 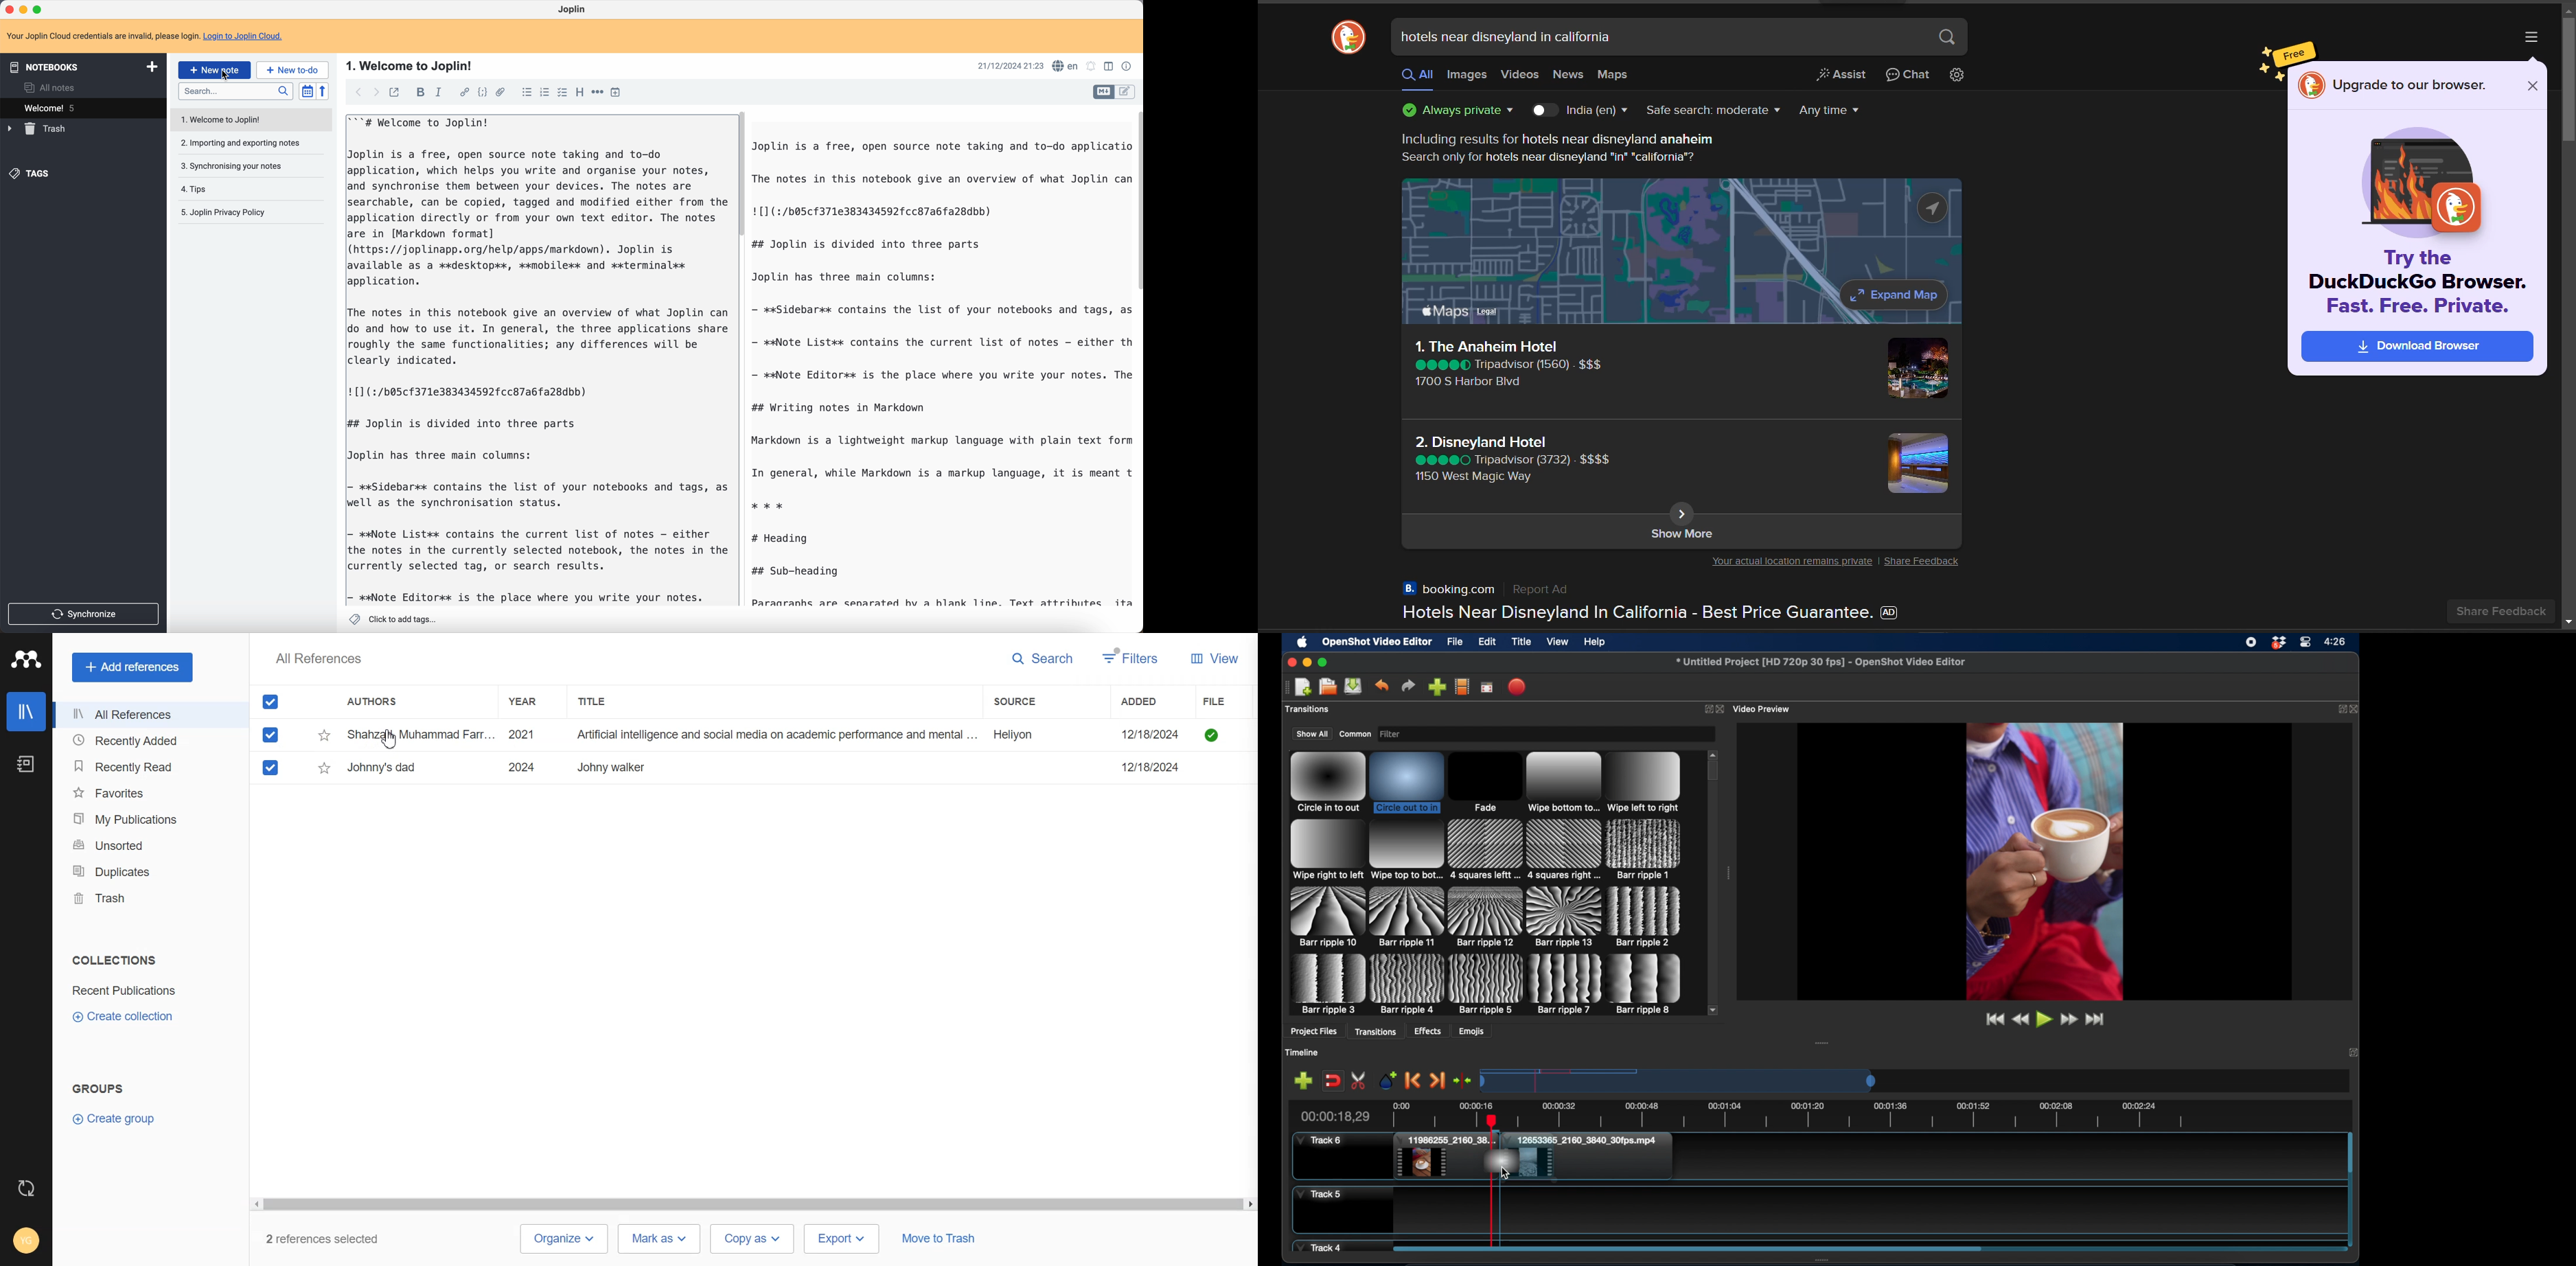 What do you see at coordinates (38, 129) in the screenshot?
I see `trash` at bounding box center [38, 129].